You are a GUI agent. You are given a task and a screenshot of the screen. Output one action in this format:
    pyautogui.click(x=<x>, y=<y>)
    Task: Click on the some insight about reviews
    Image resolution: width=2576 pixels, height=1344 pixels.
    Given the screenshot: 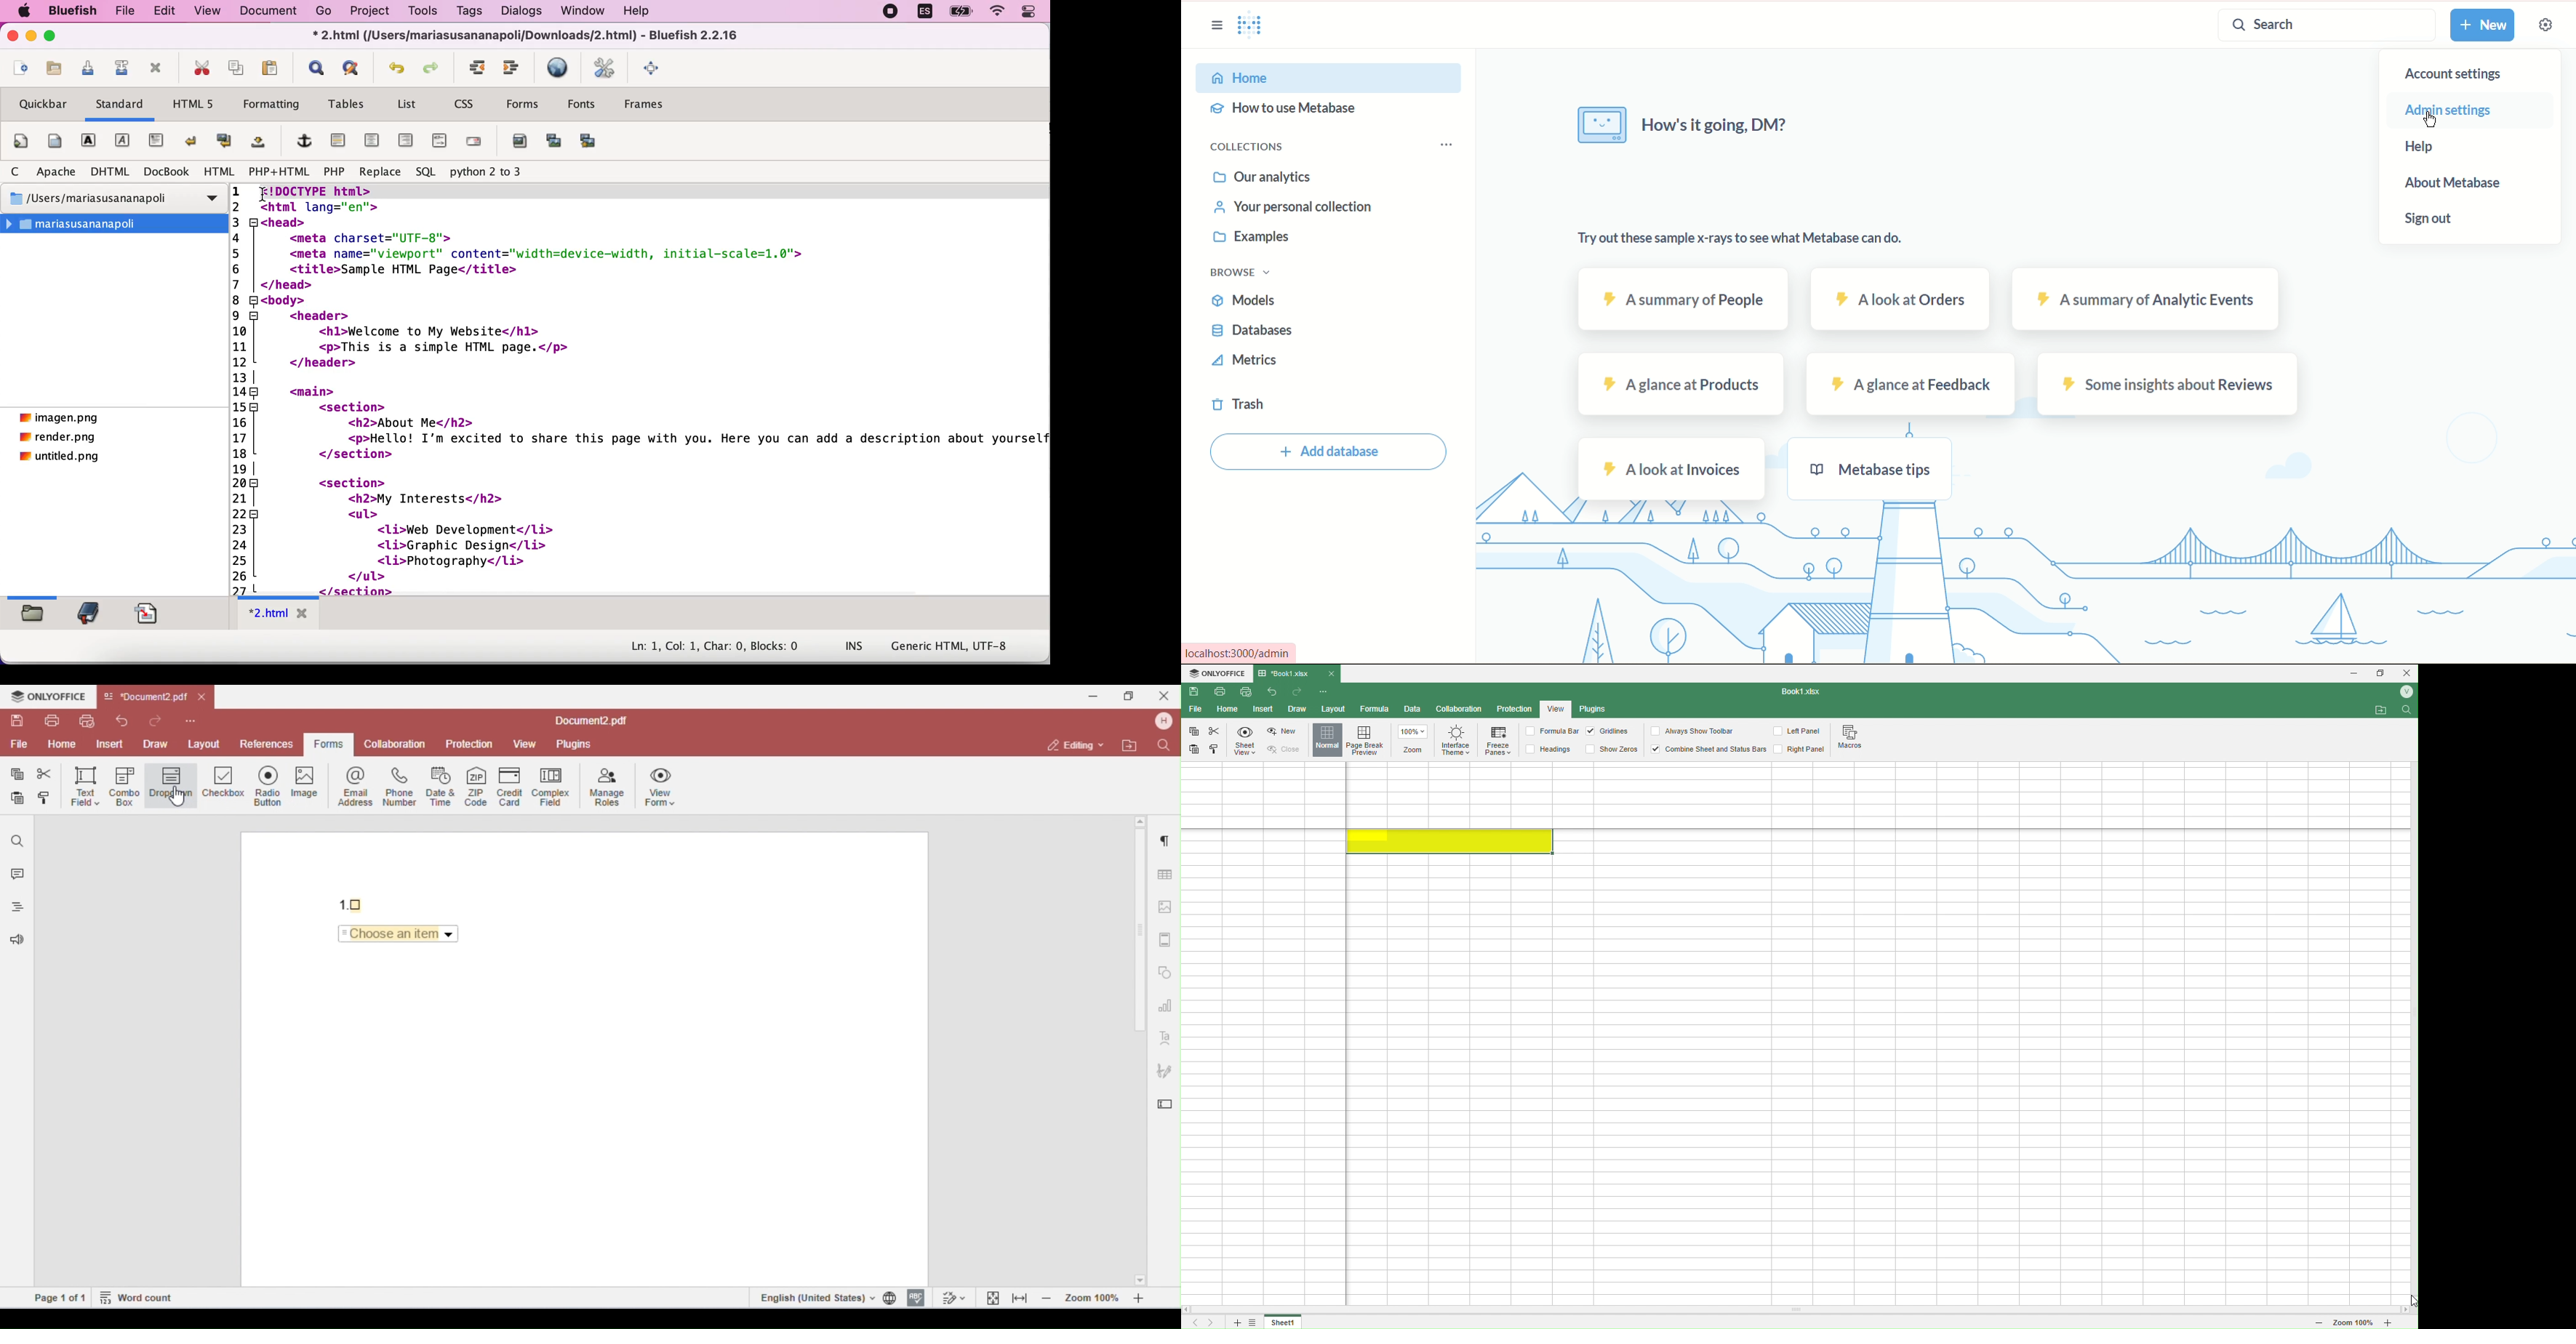 What is the action you would take?
    pyautogui.click(x=2167, y=384)
    